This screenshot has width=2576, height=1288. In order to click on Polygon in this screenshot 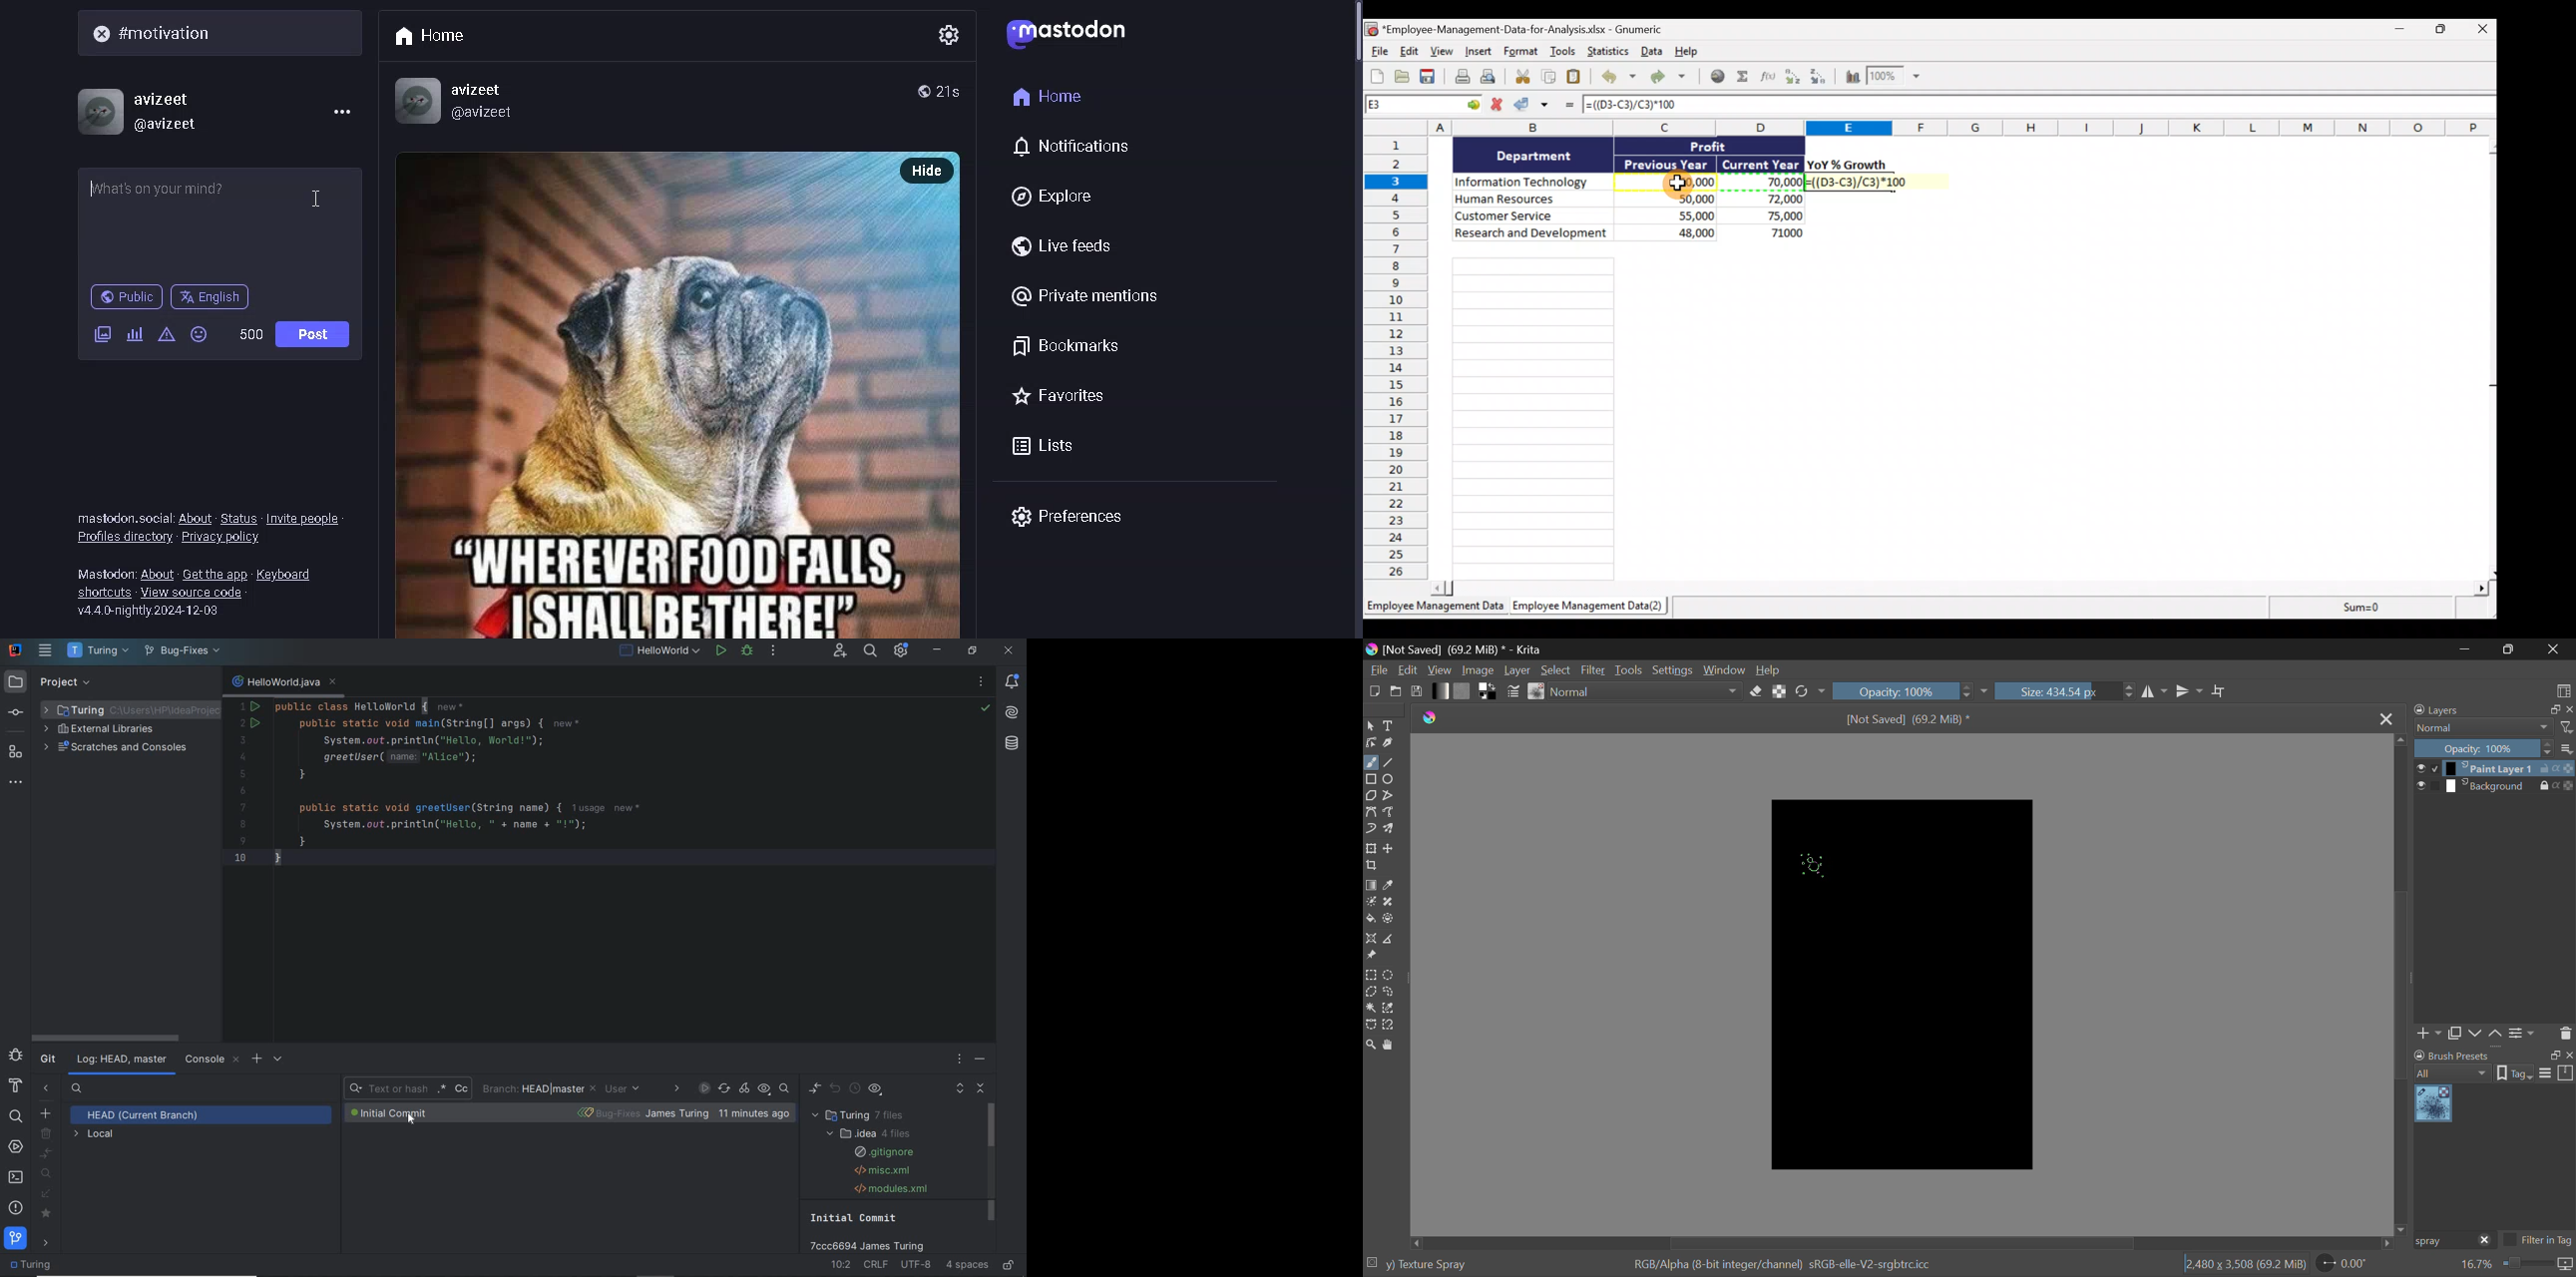, I will do `click(1372, 797)`.